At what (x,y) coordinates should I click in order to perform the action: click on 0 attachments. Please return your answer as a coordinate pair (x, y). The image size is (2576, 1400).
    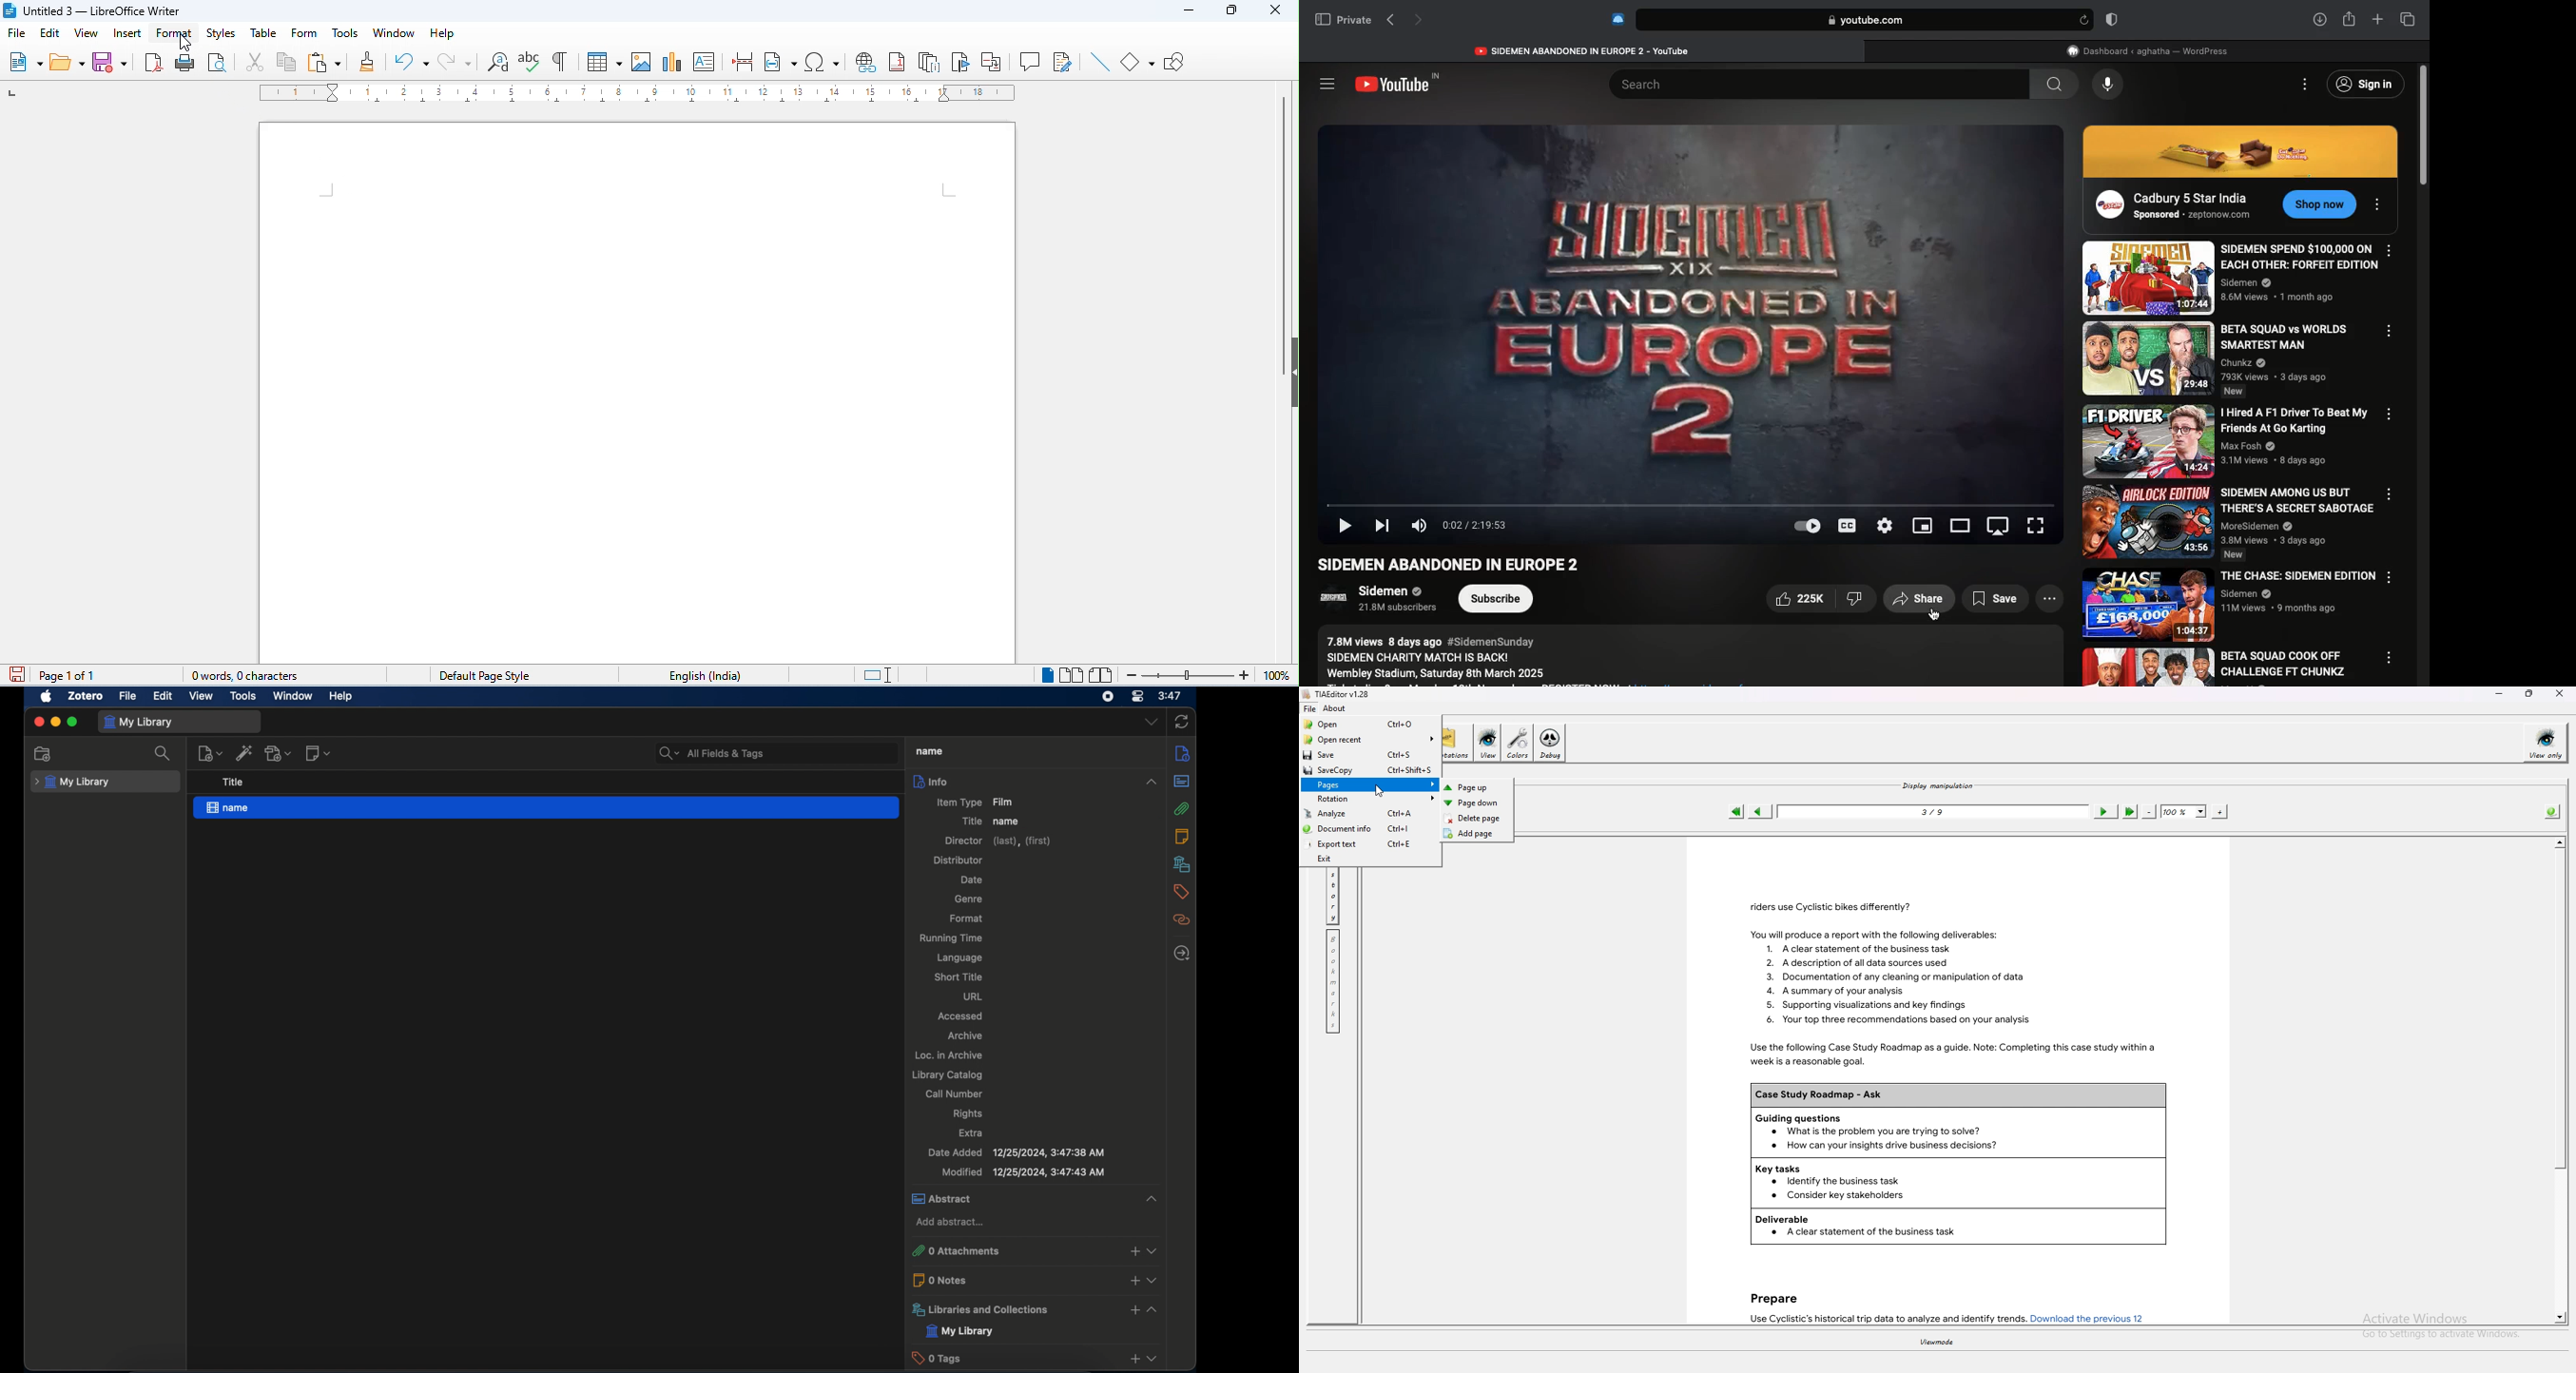
    Looking at the image, I should click on (1012, 1250).